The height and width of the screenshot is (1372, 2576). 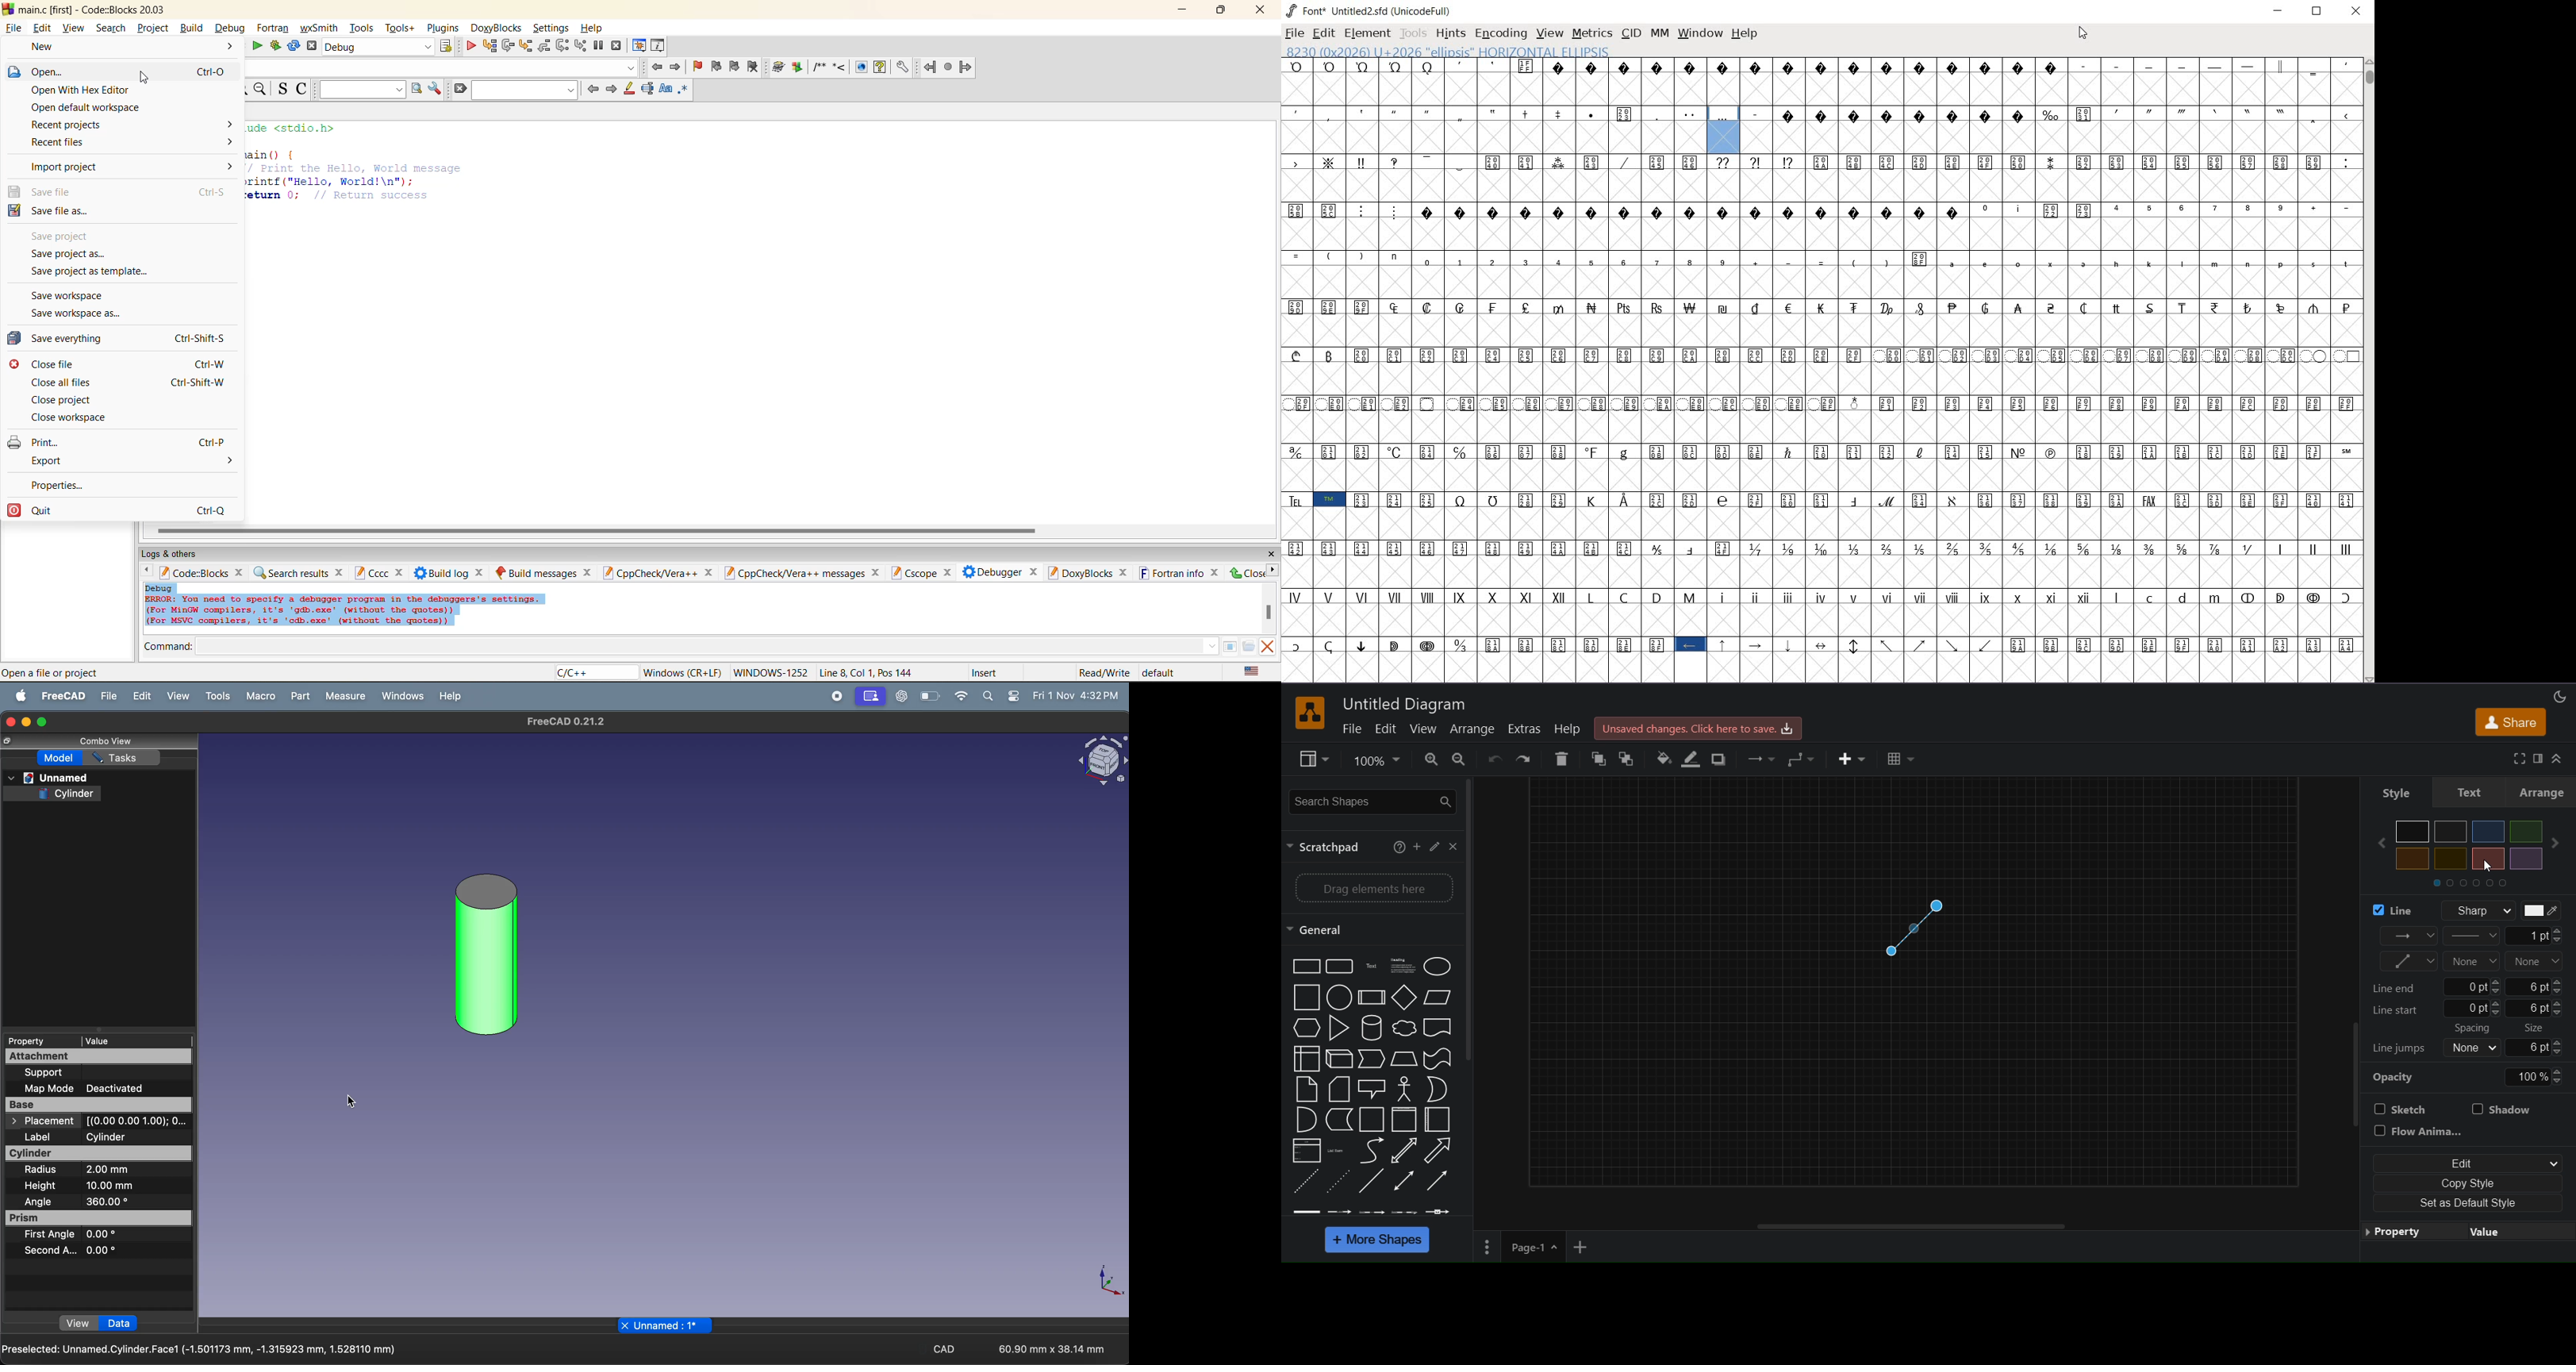 I want to click on measure, so click(x=345, y=696).